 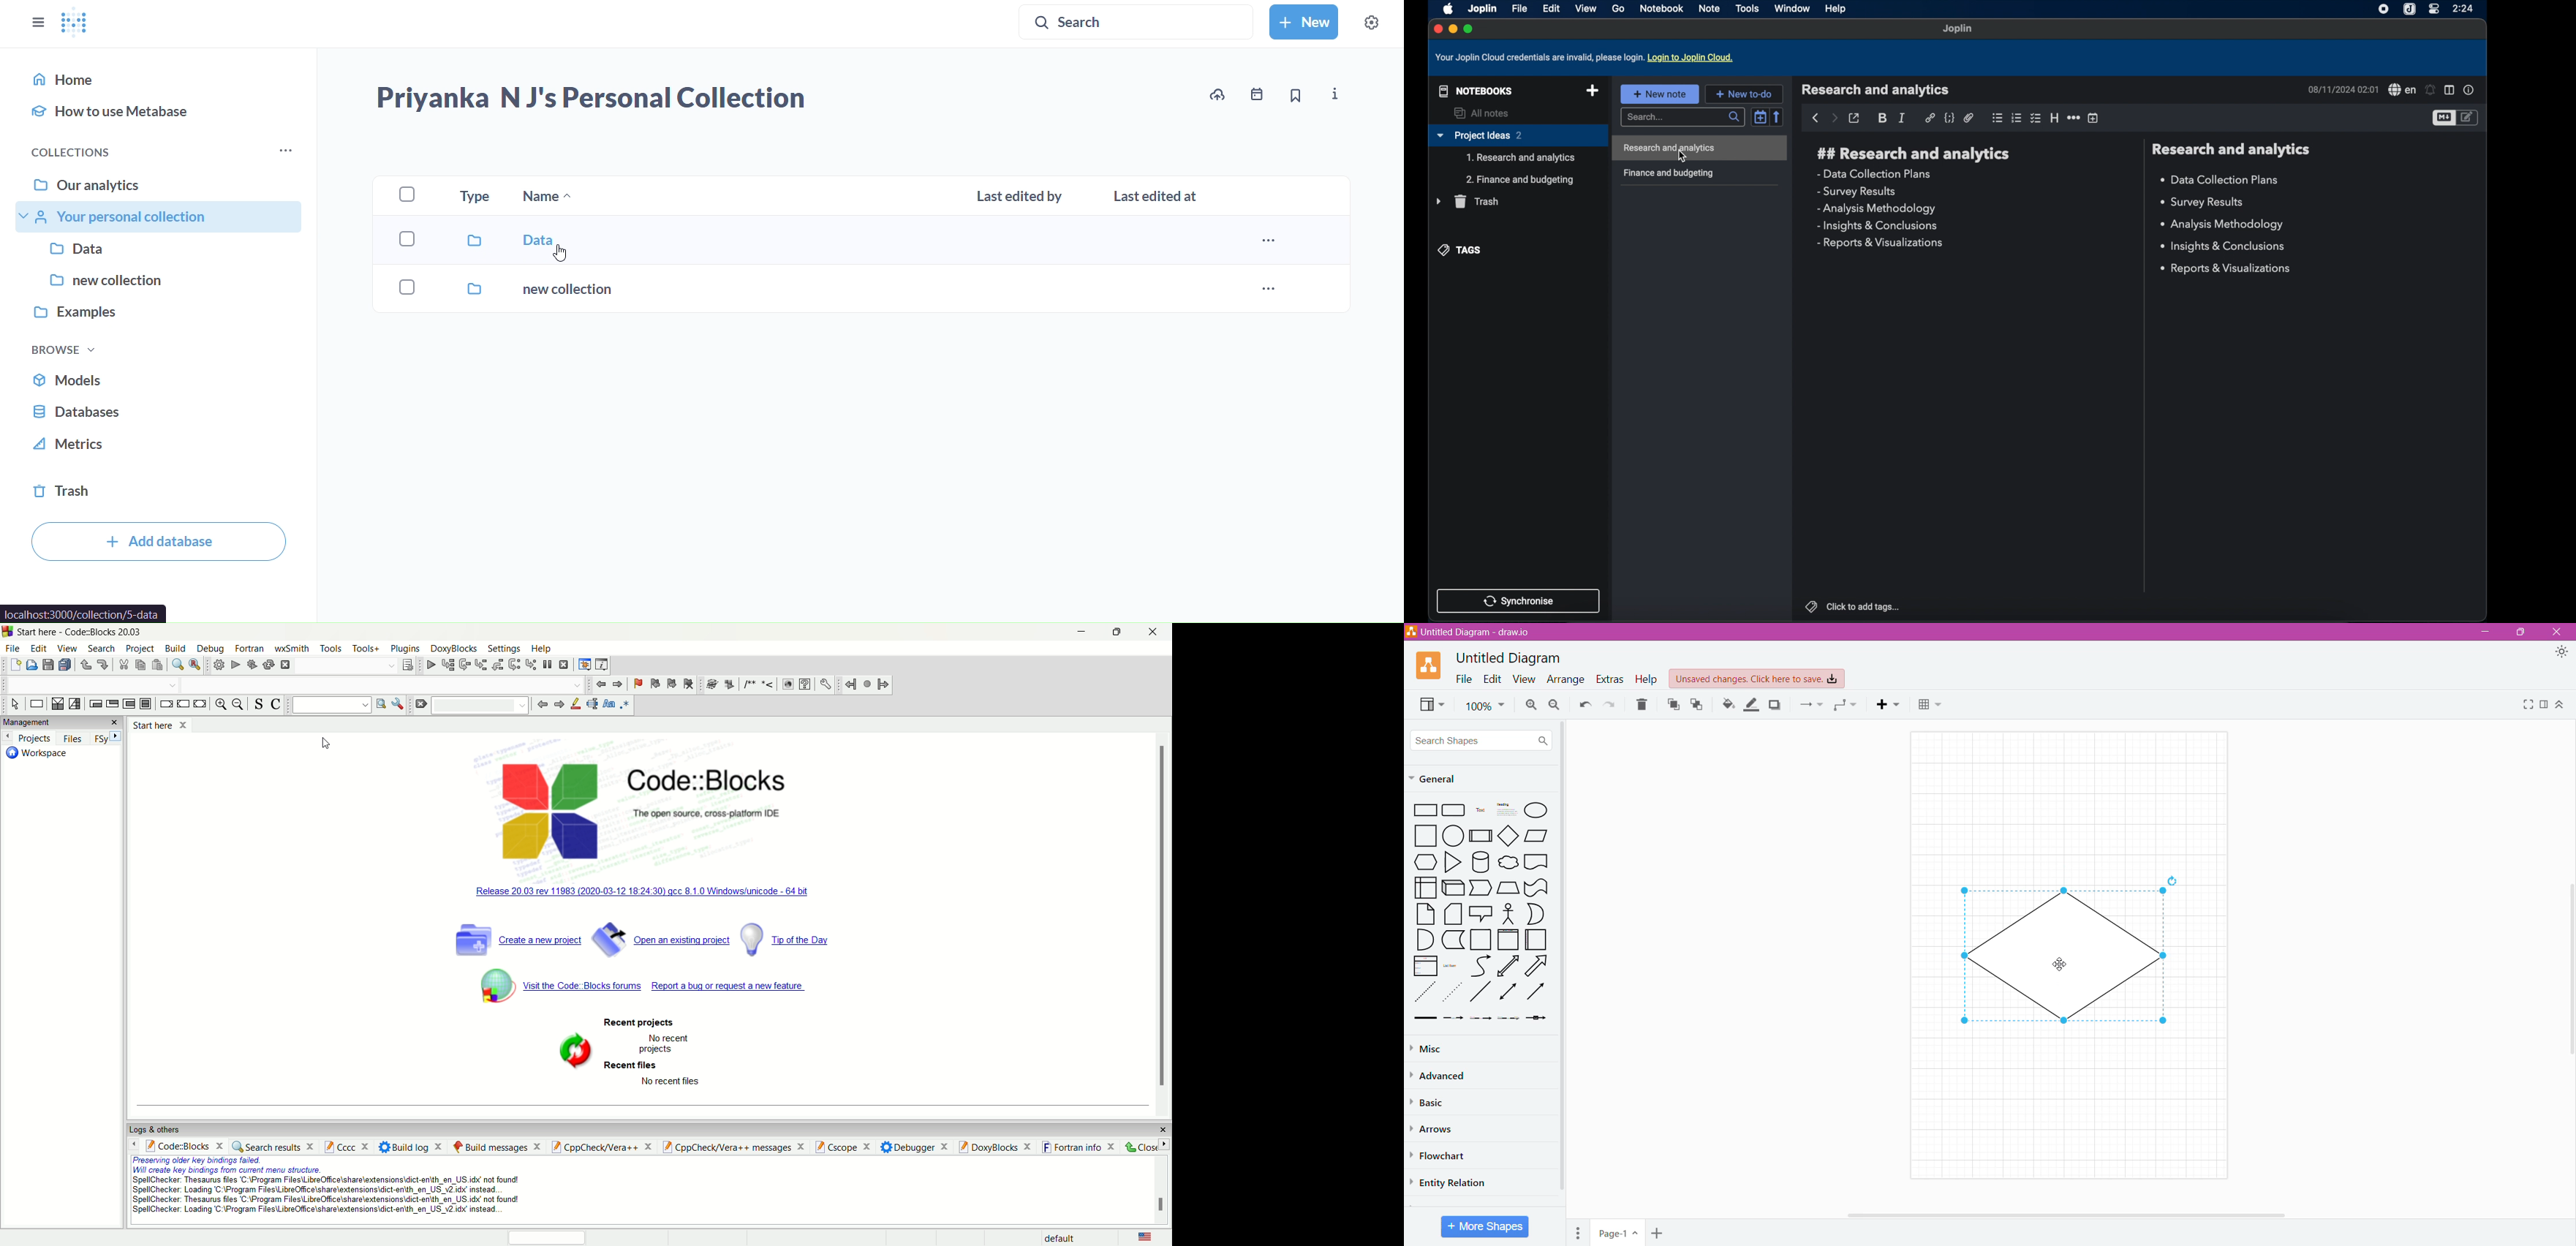 I want to click on Basic, so click(x=1431, y=1101).